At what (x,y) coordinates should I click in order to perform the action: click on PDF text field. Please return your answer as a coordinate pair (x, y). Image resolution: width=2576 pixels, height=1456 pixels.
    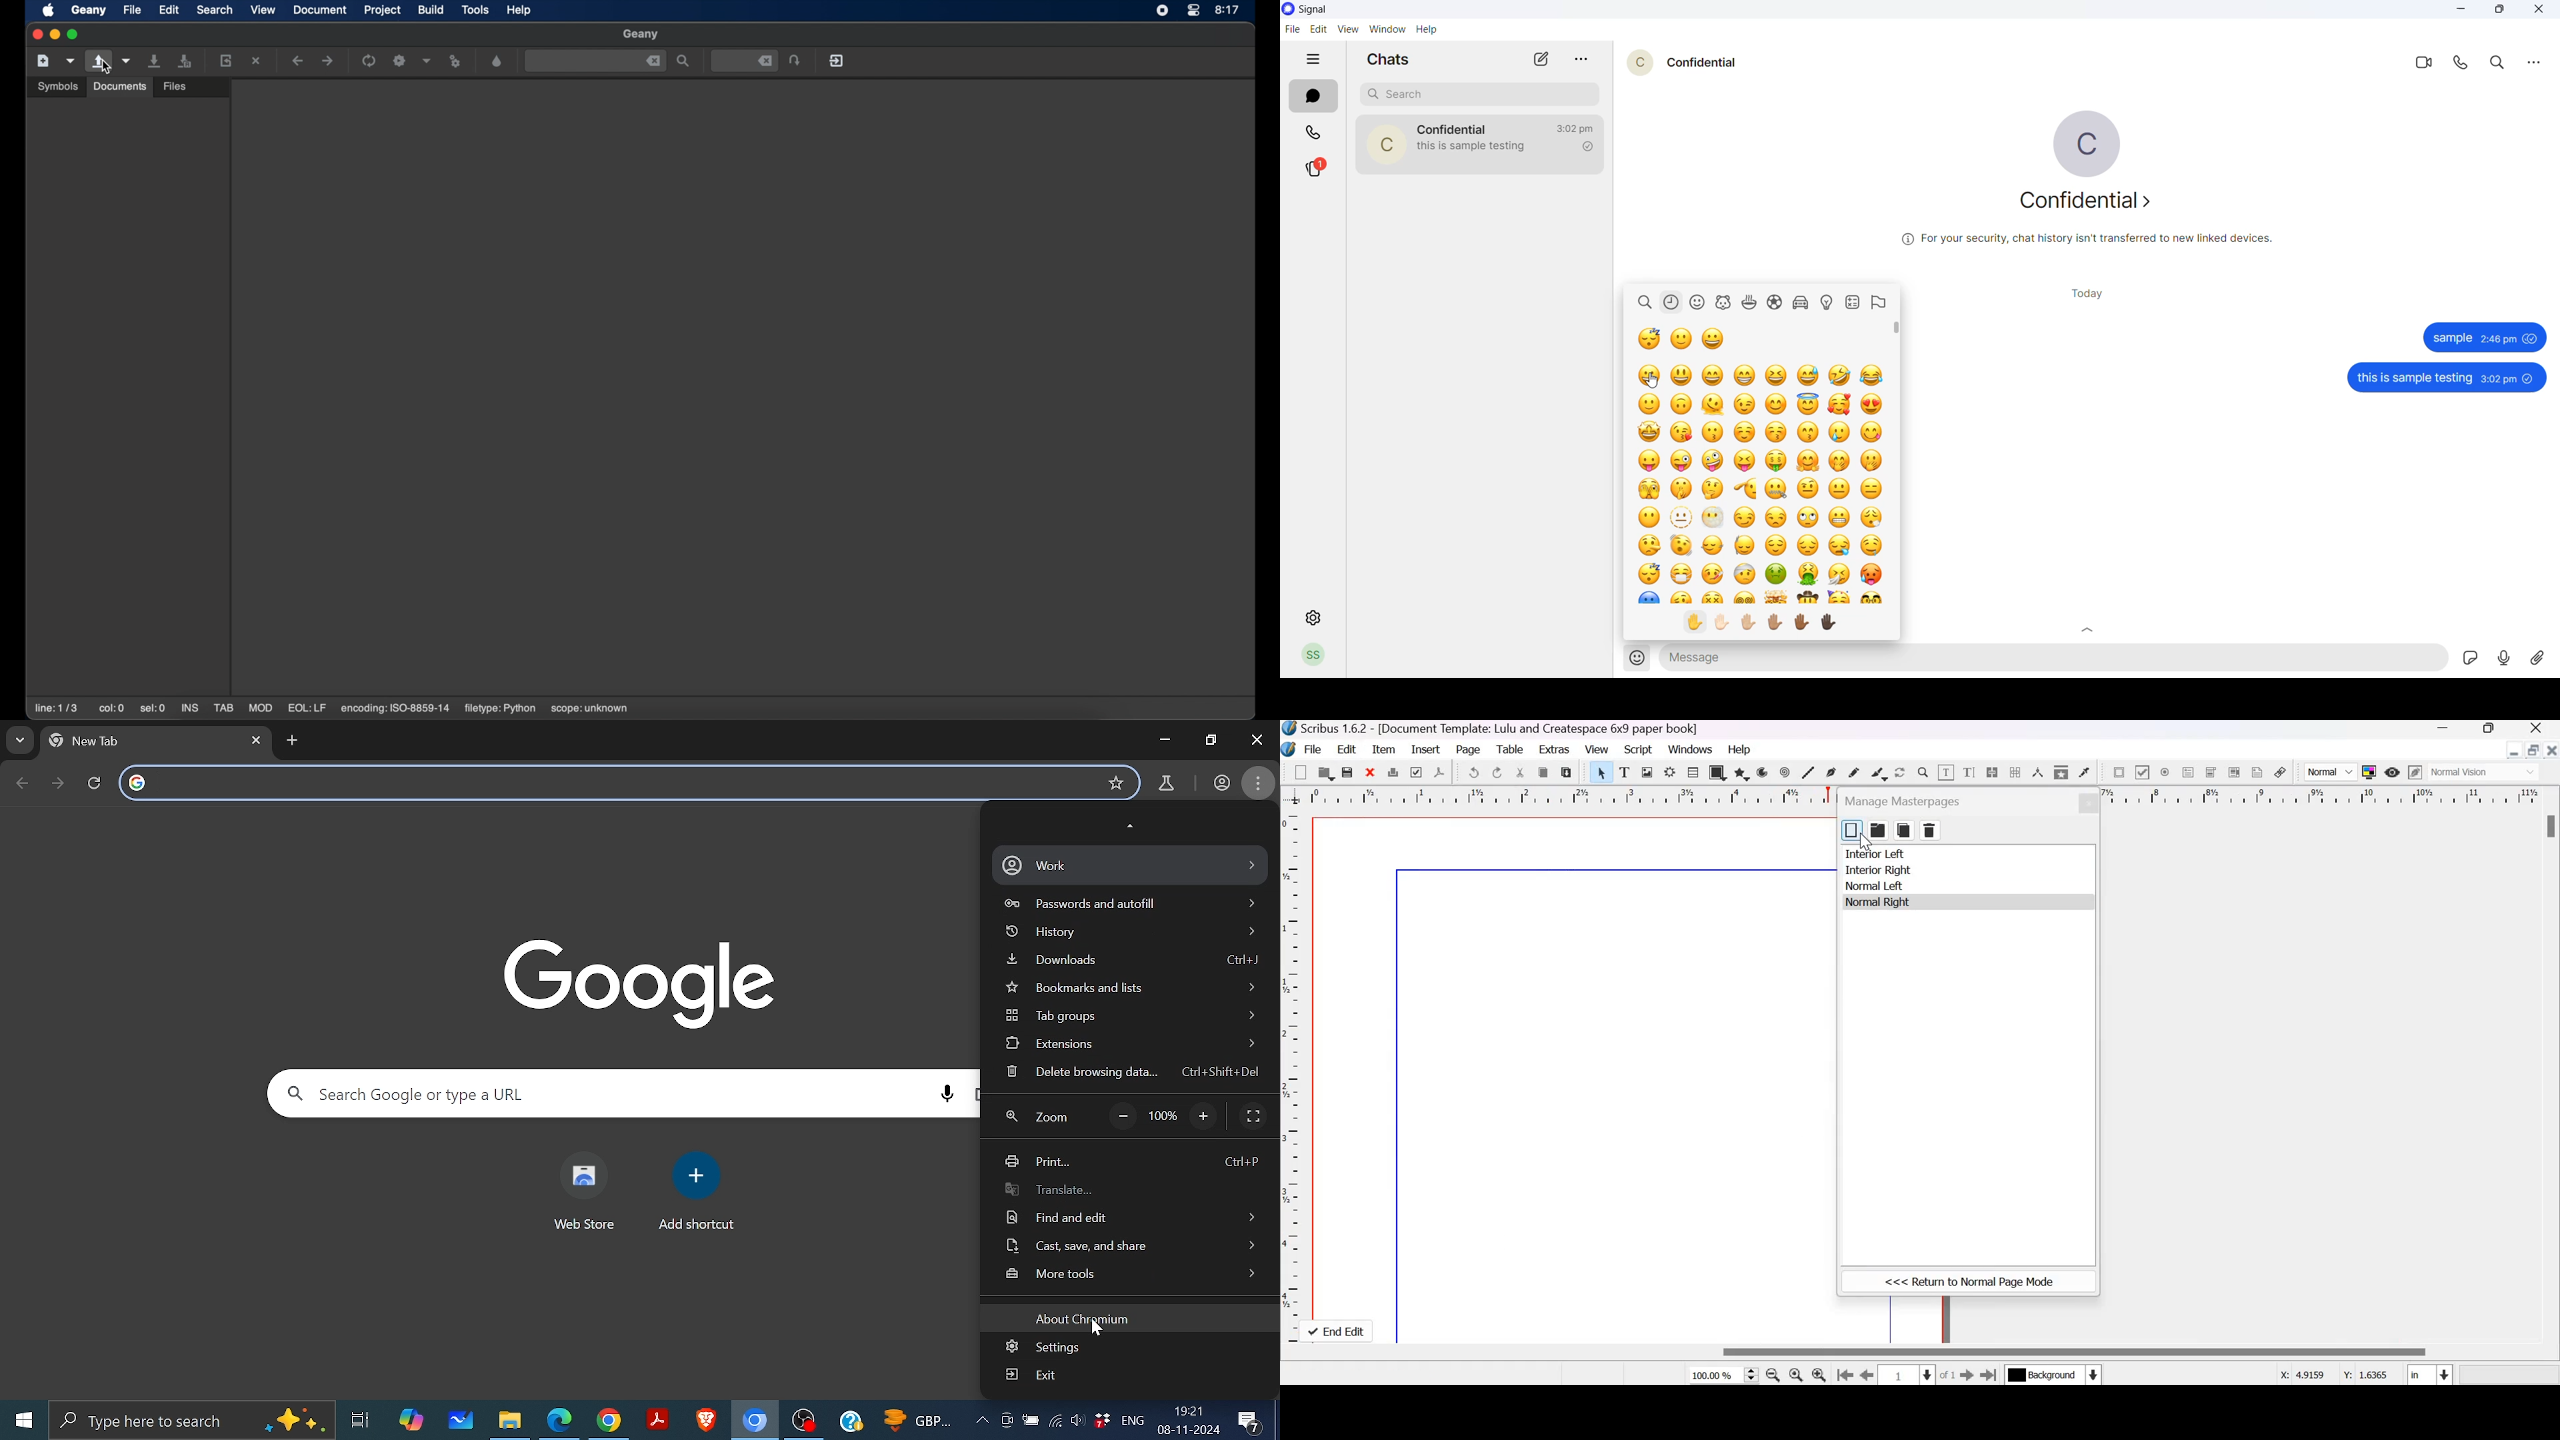
    Looking at the image, I should click on (2188, 772).